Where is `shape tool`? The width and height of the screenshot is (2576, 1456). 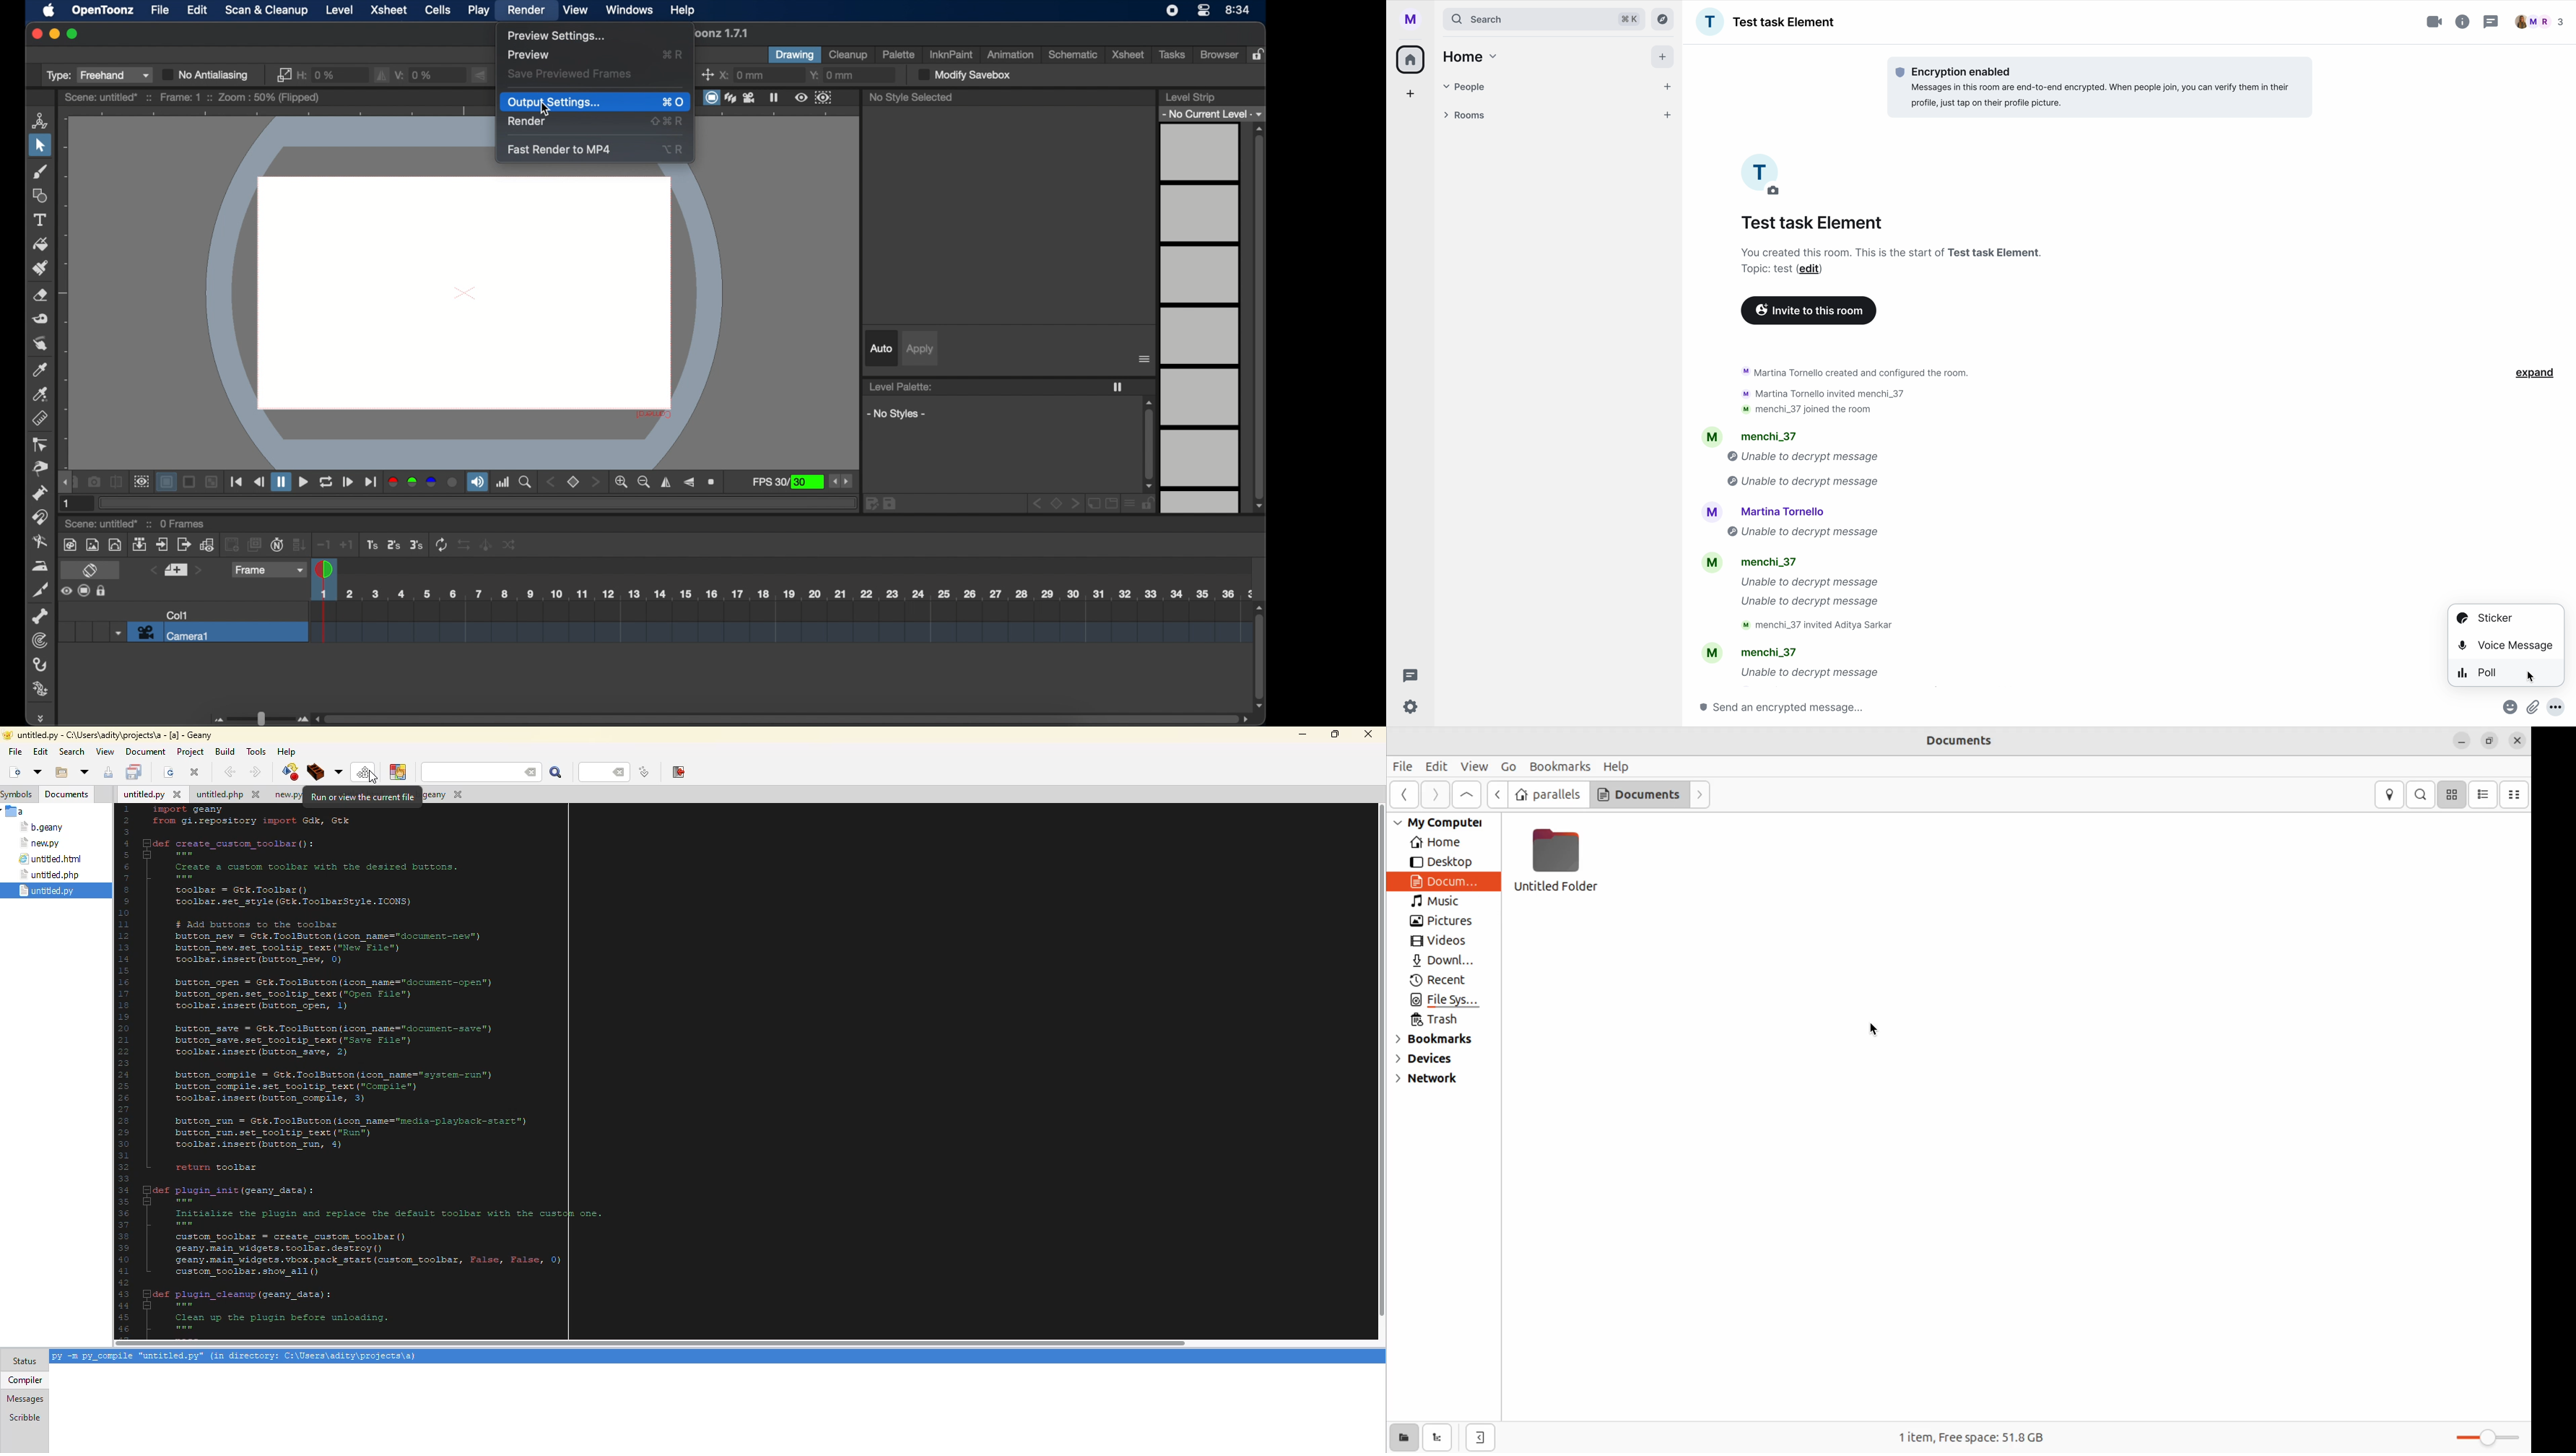 shape tool is located at coordinates (40, 195).